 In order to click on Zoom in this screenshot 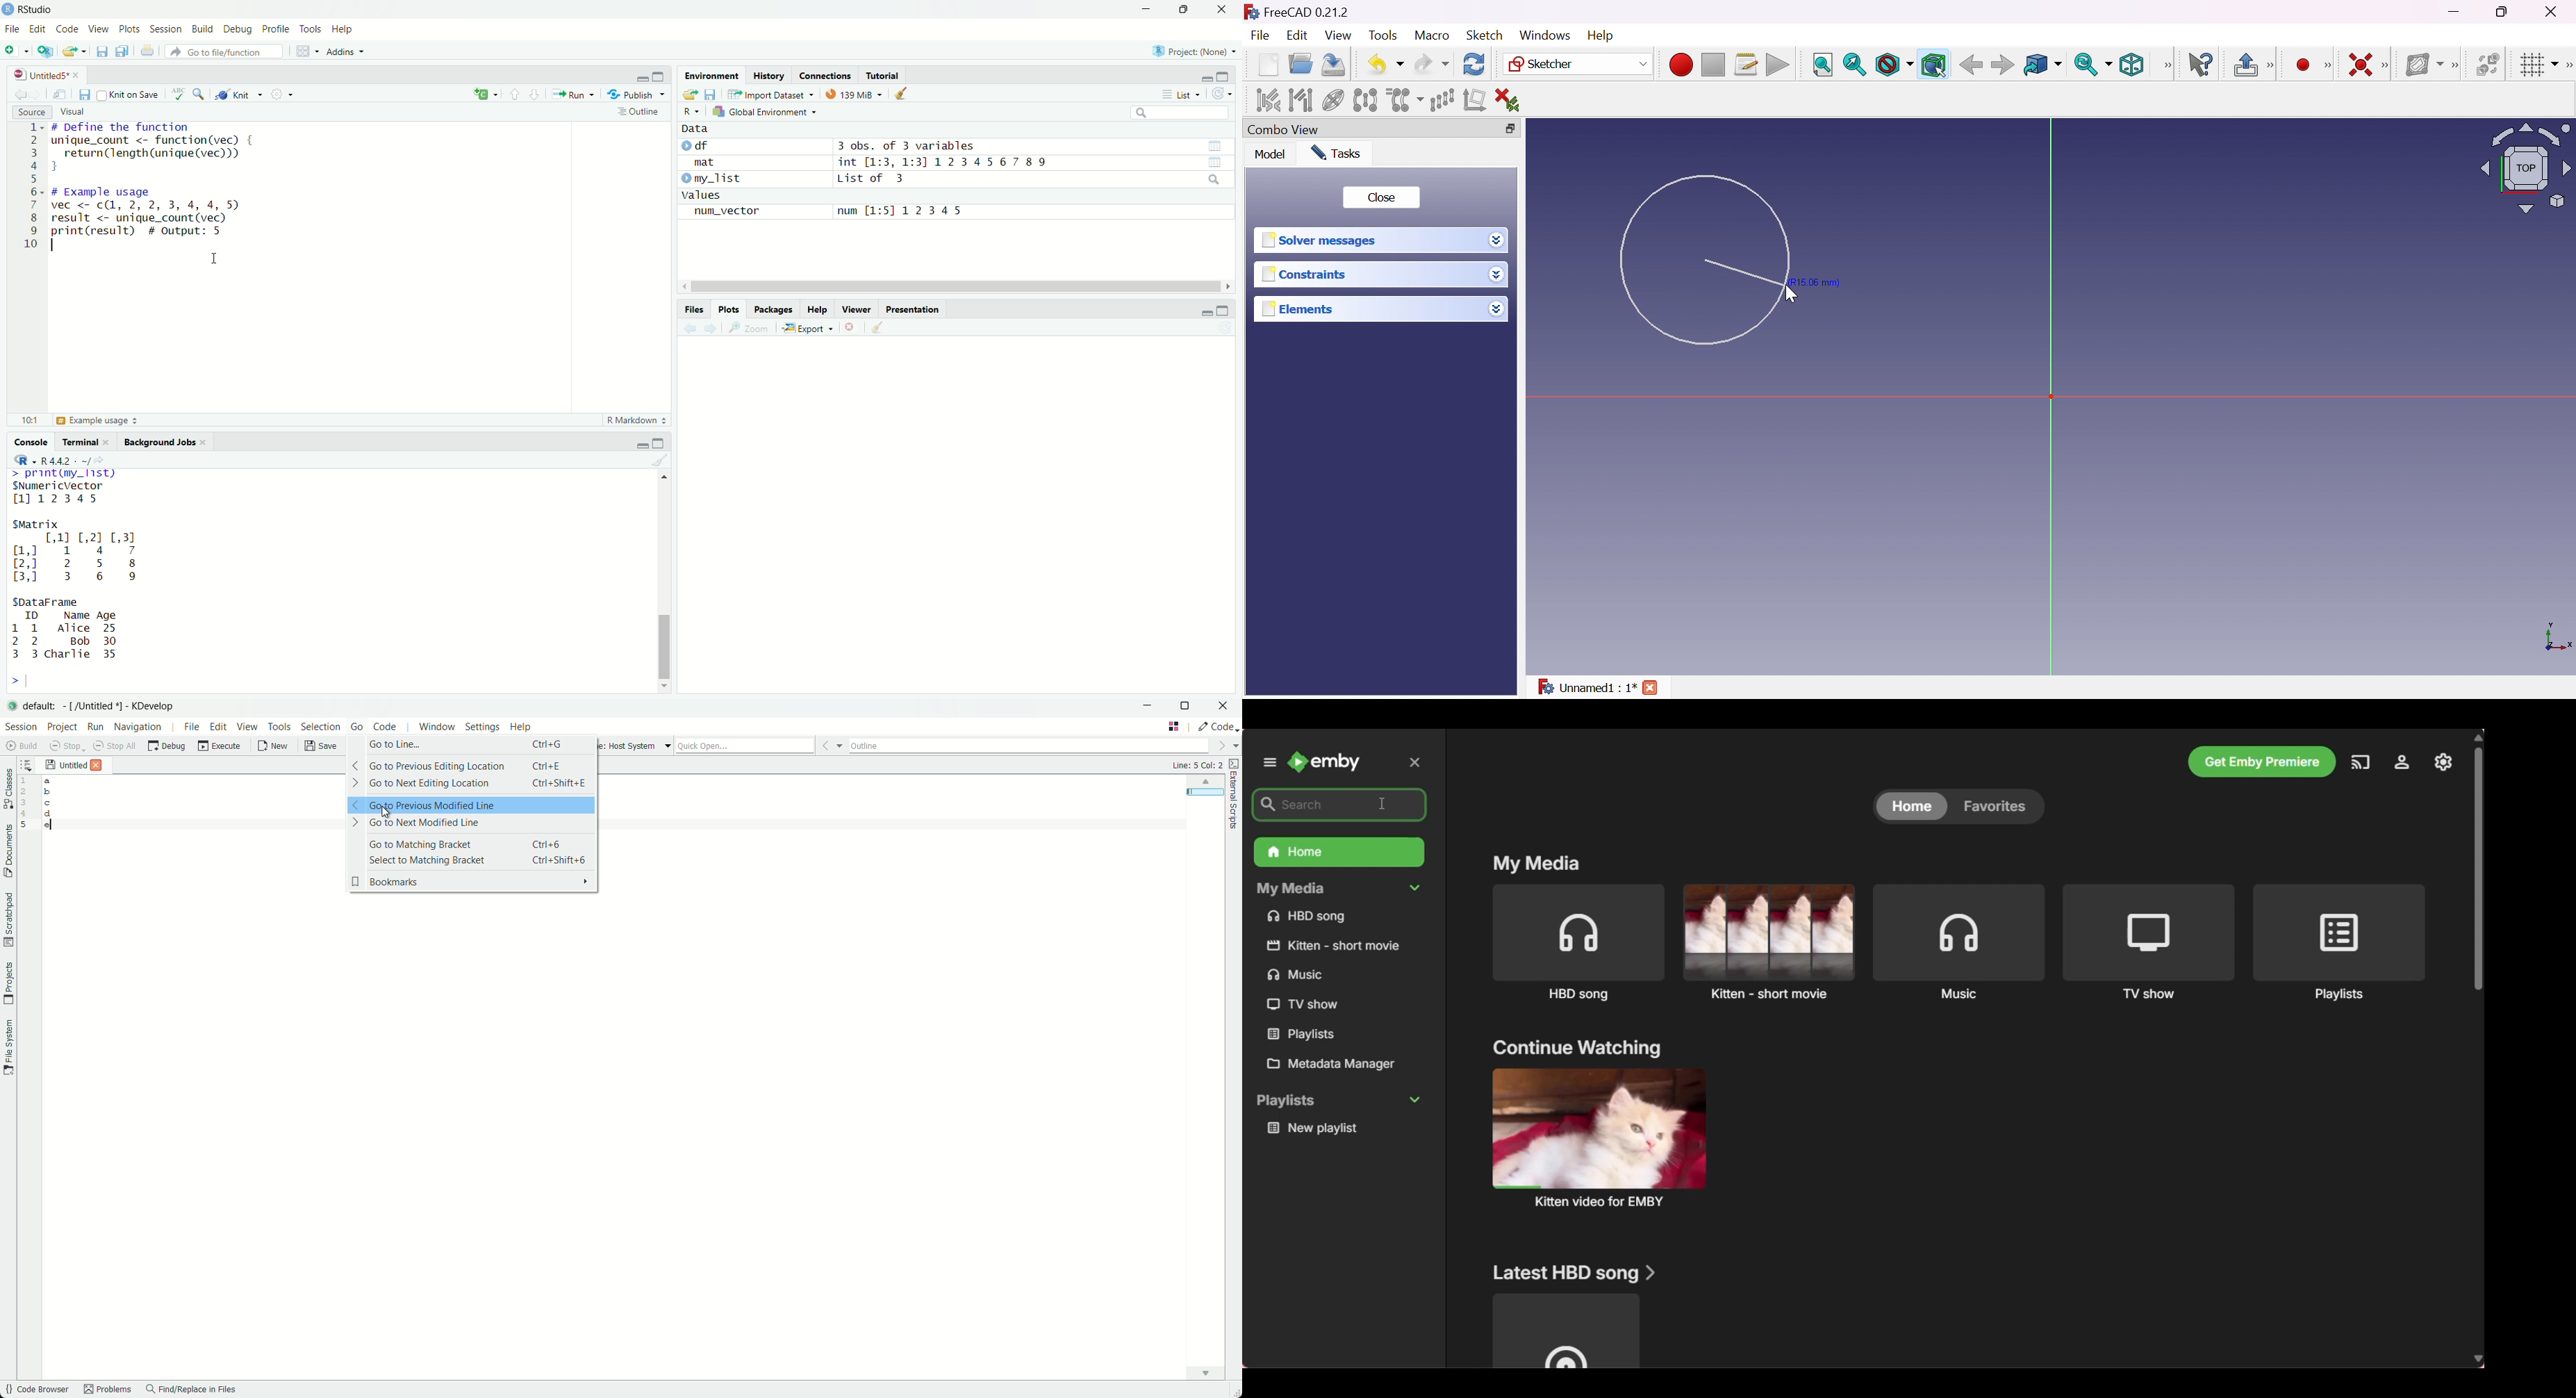, I will do `click(753, 328)`.